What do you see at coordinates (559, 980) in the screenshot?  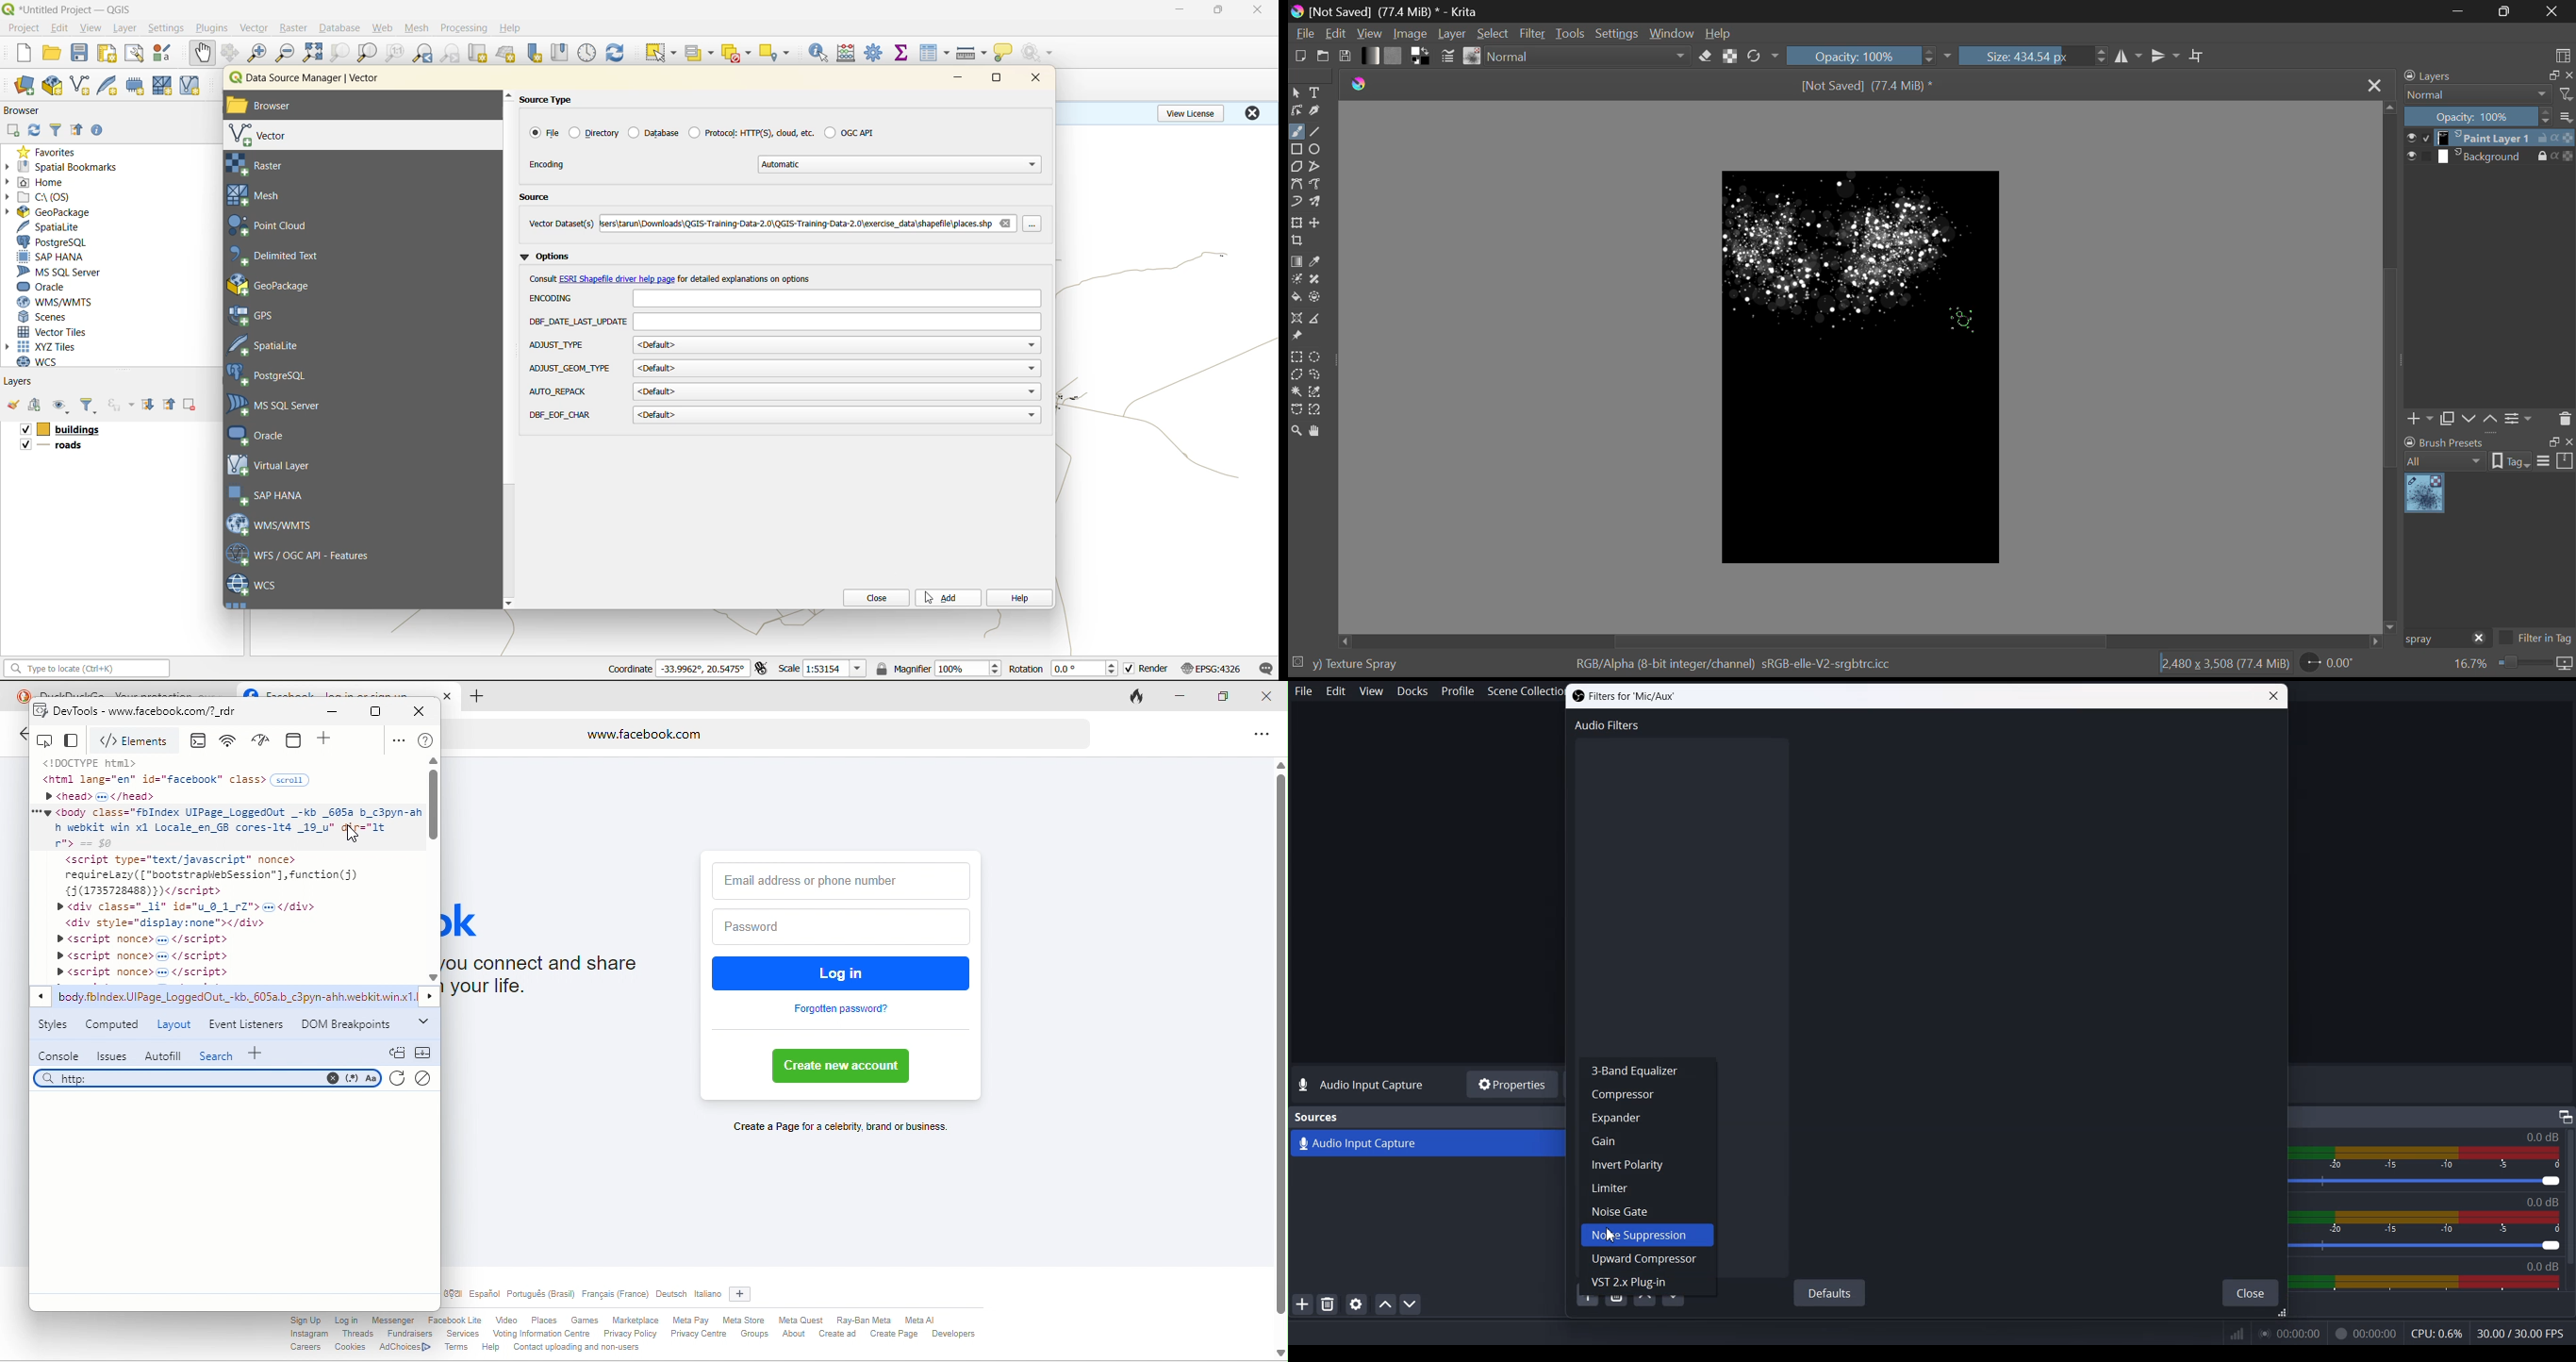 I see `Facebook helps you connect and share
with the people in your life.` at bounding box center [559, 980].